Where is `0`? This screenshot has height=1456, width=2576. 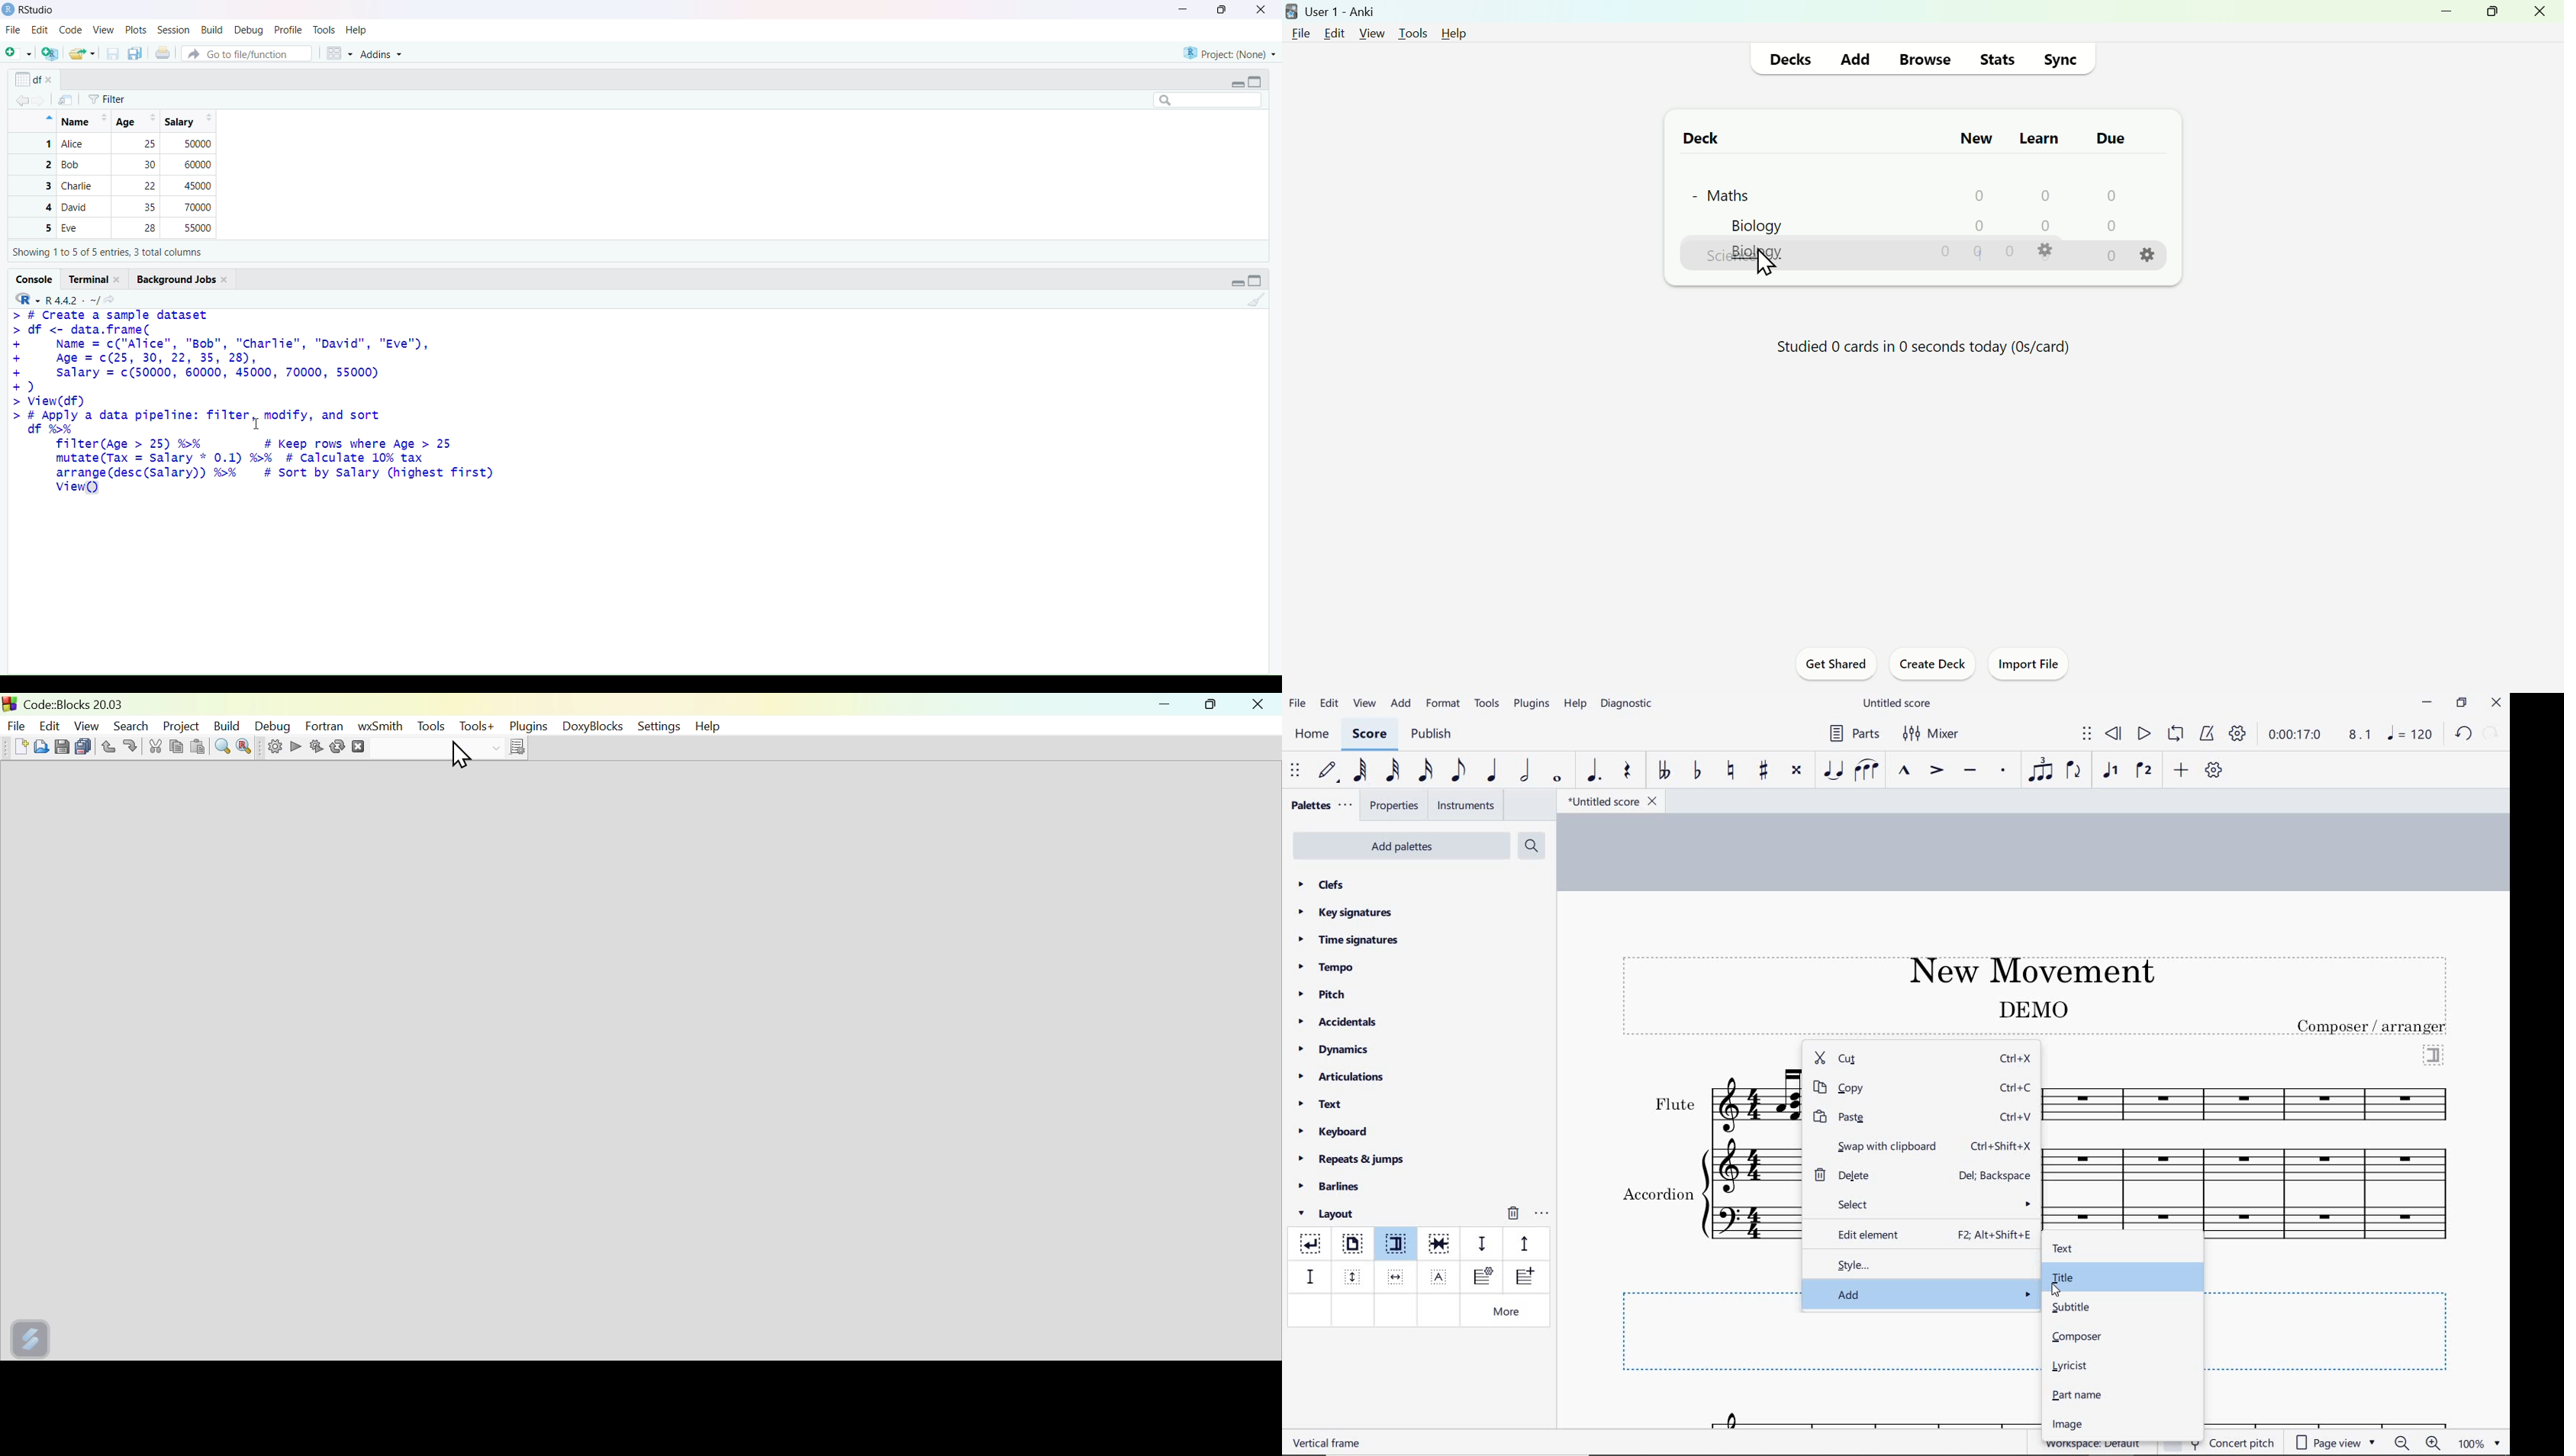
0 is located at coordinates (1979, 255).